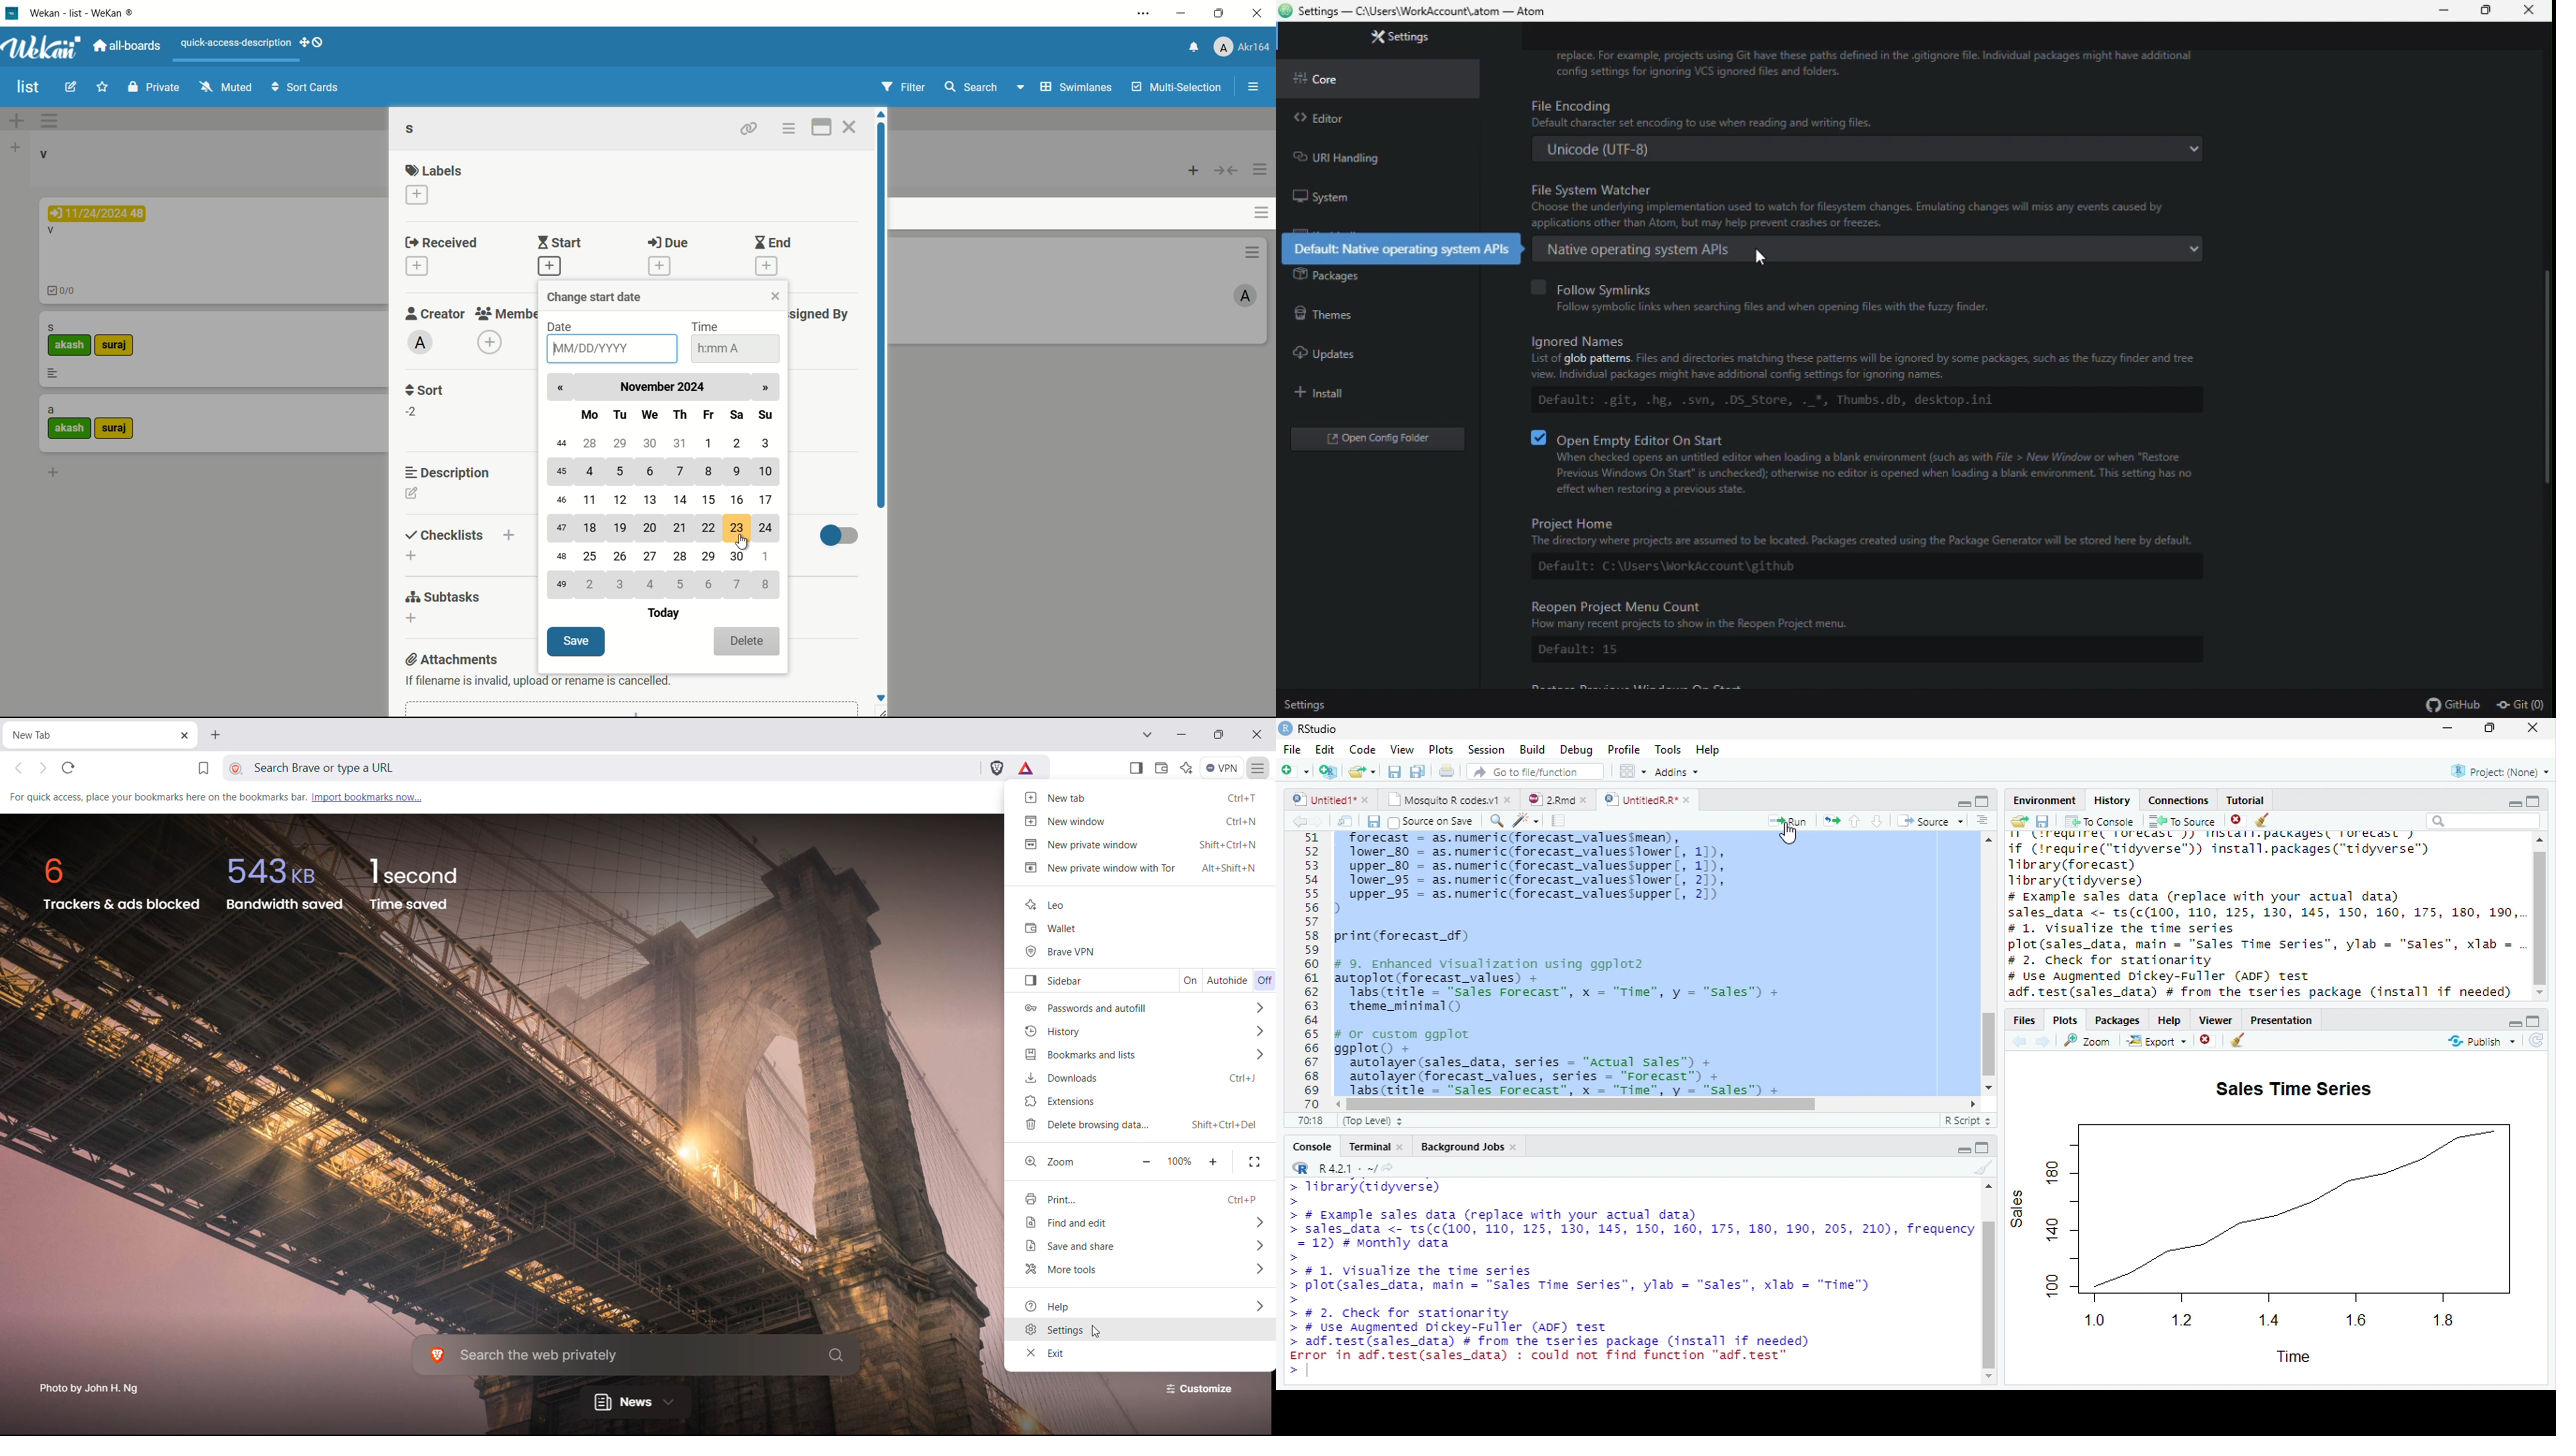 The height and width of the screenshot is (1456, 2576). What do you see at coordinates (420, 342) in the screenshot?
I see `admin` at bounding box center [420, 342].